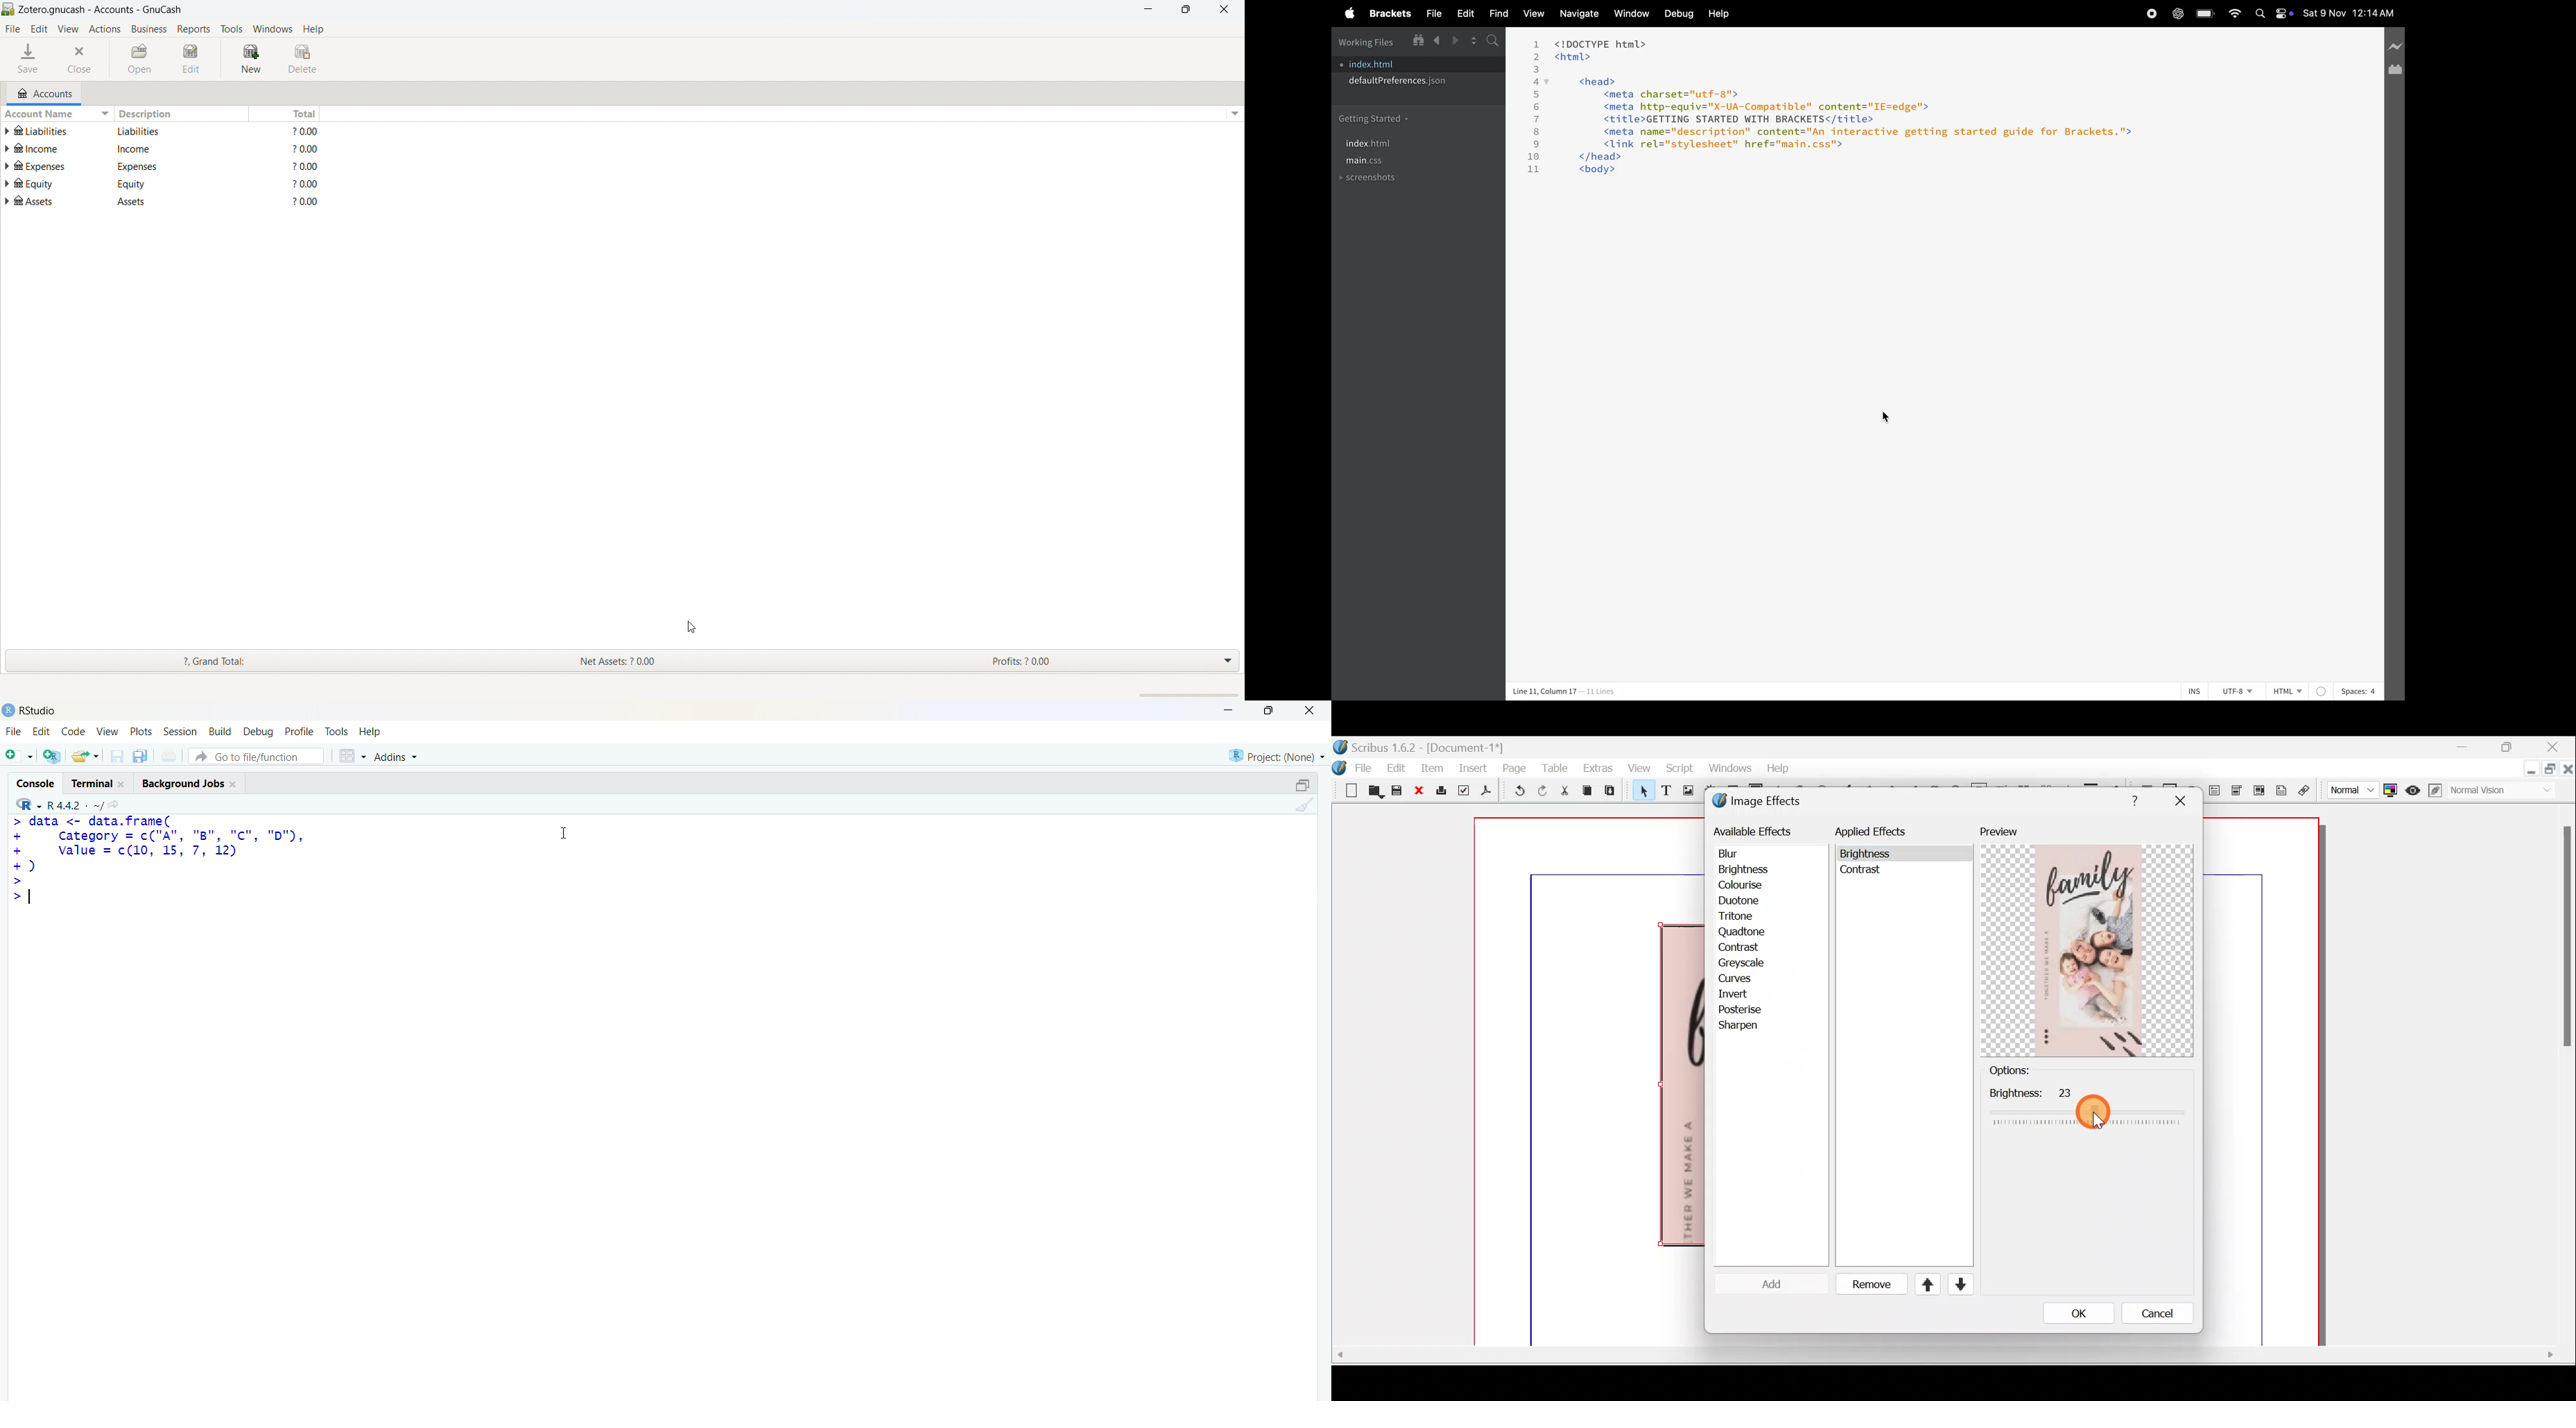  What do you see at coordinates (1679, 770) in the screenshot?
I see `Script` at bounding box center [1679, 770].